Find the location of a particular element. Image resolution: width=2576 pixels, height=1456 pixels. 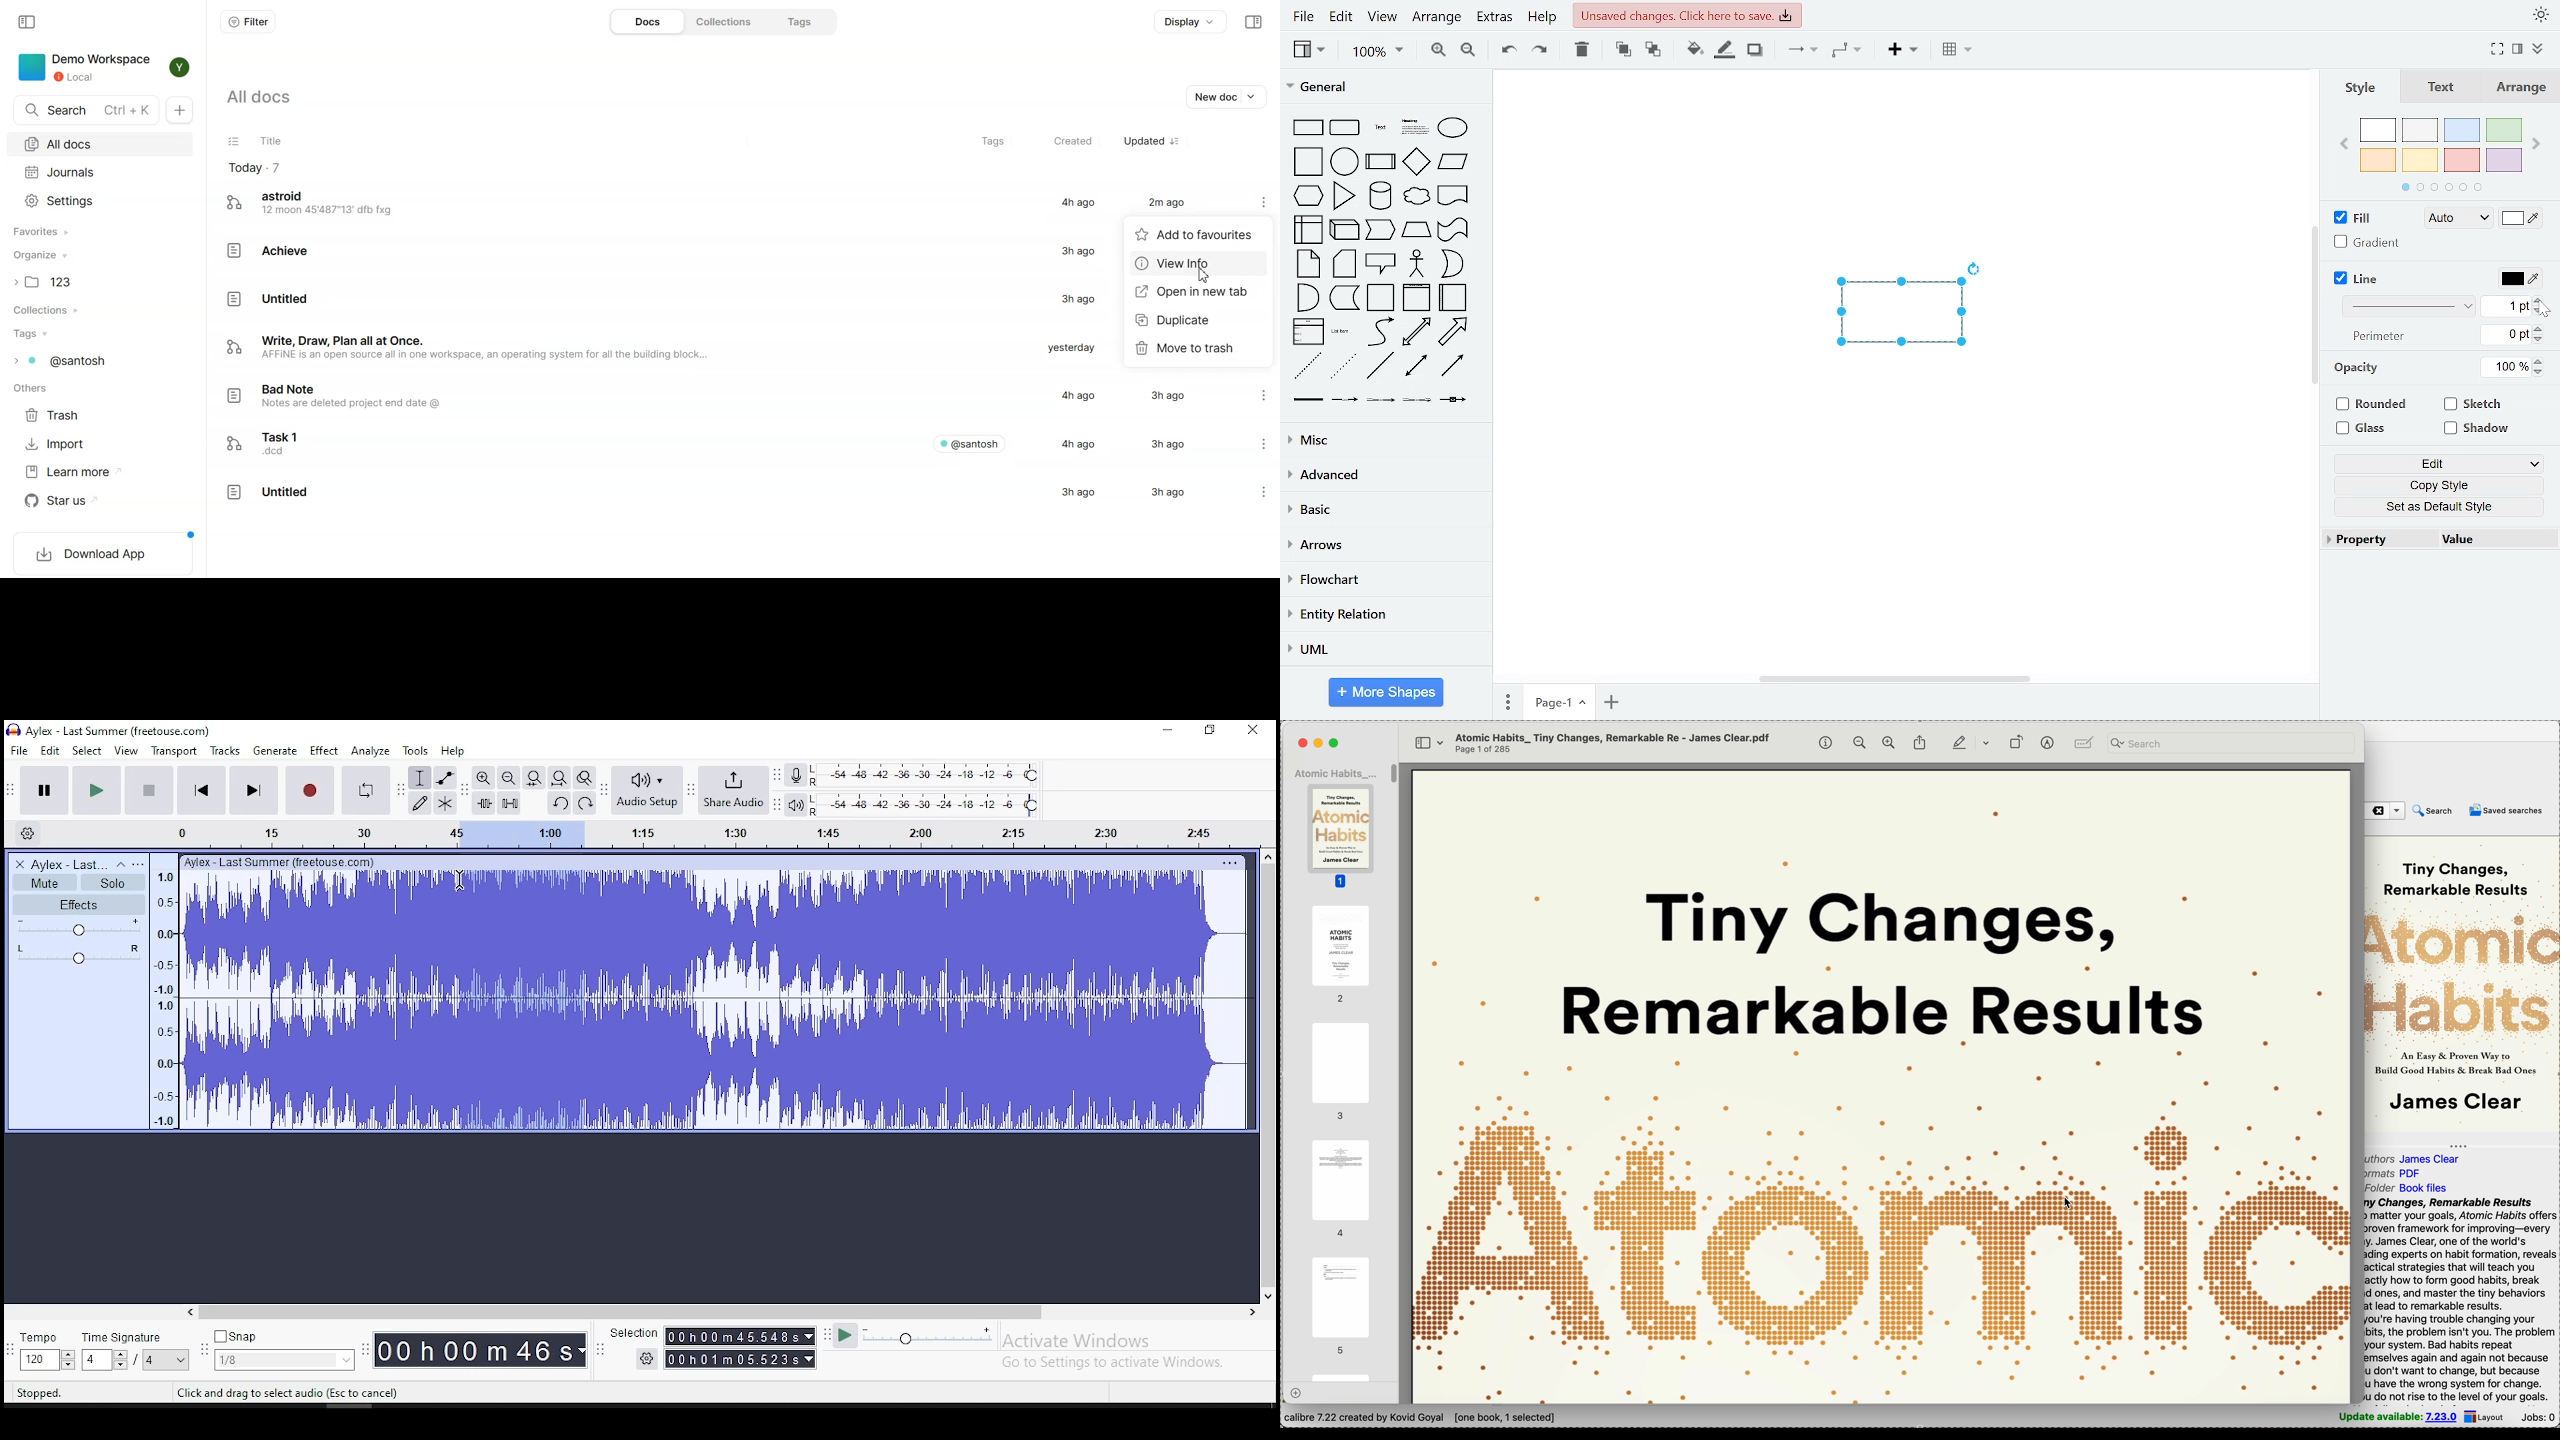

Calibre 7.22 created by Kovid Goyal [one book, 1 selected] is located at coordinates (1421, 1419).